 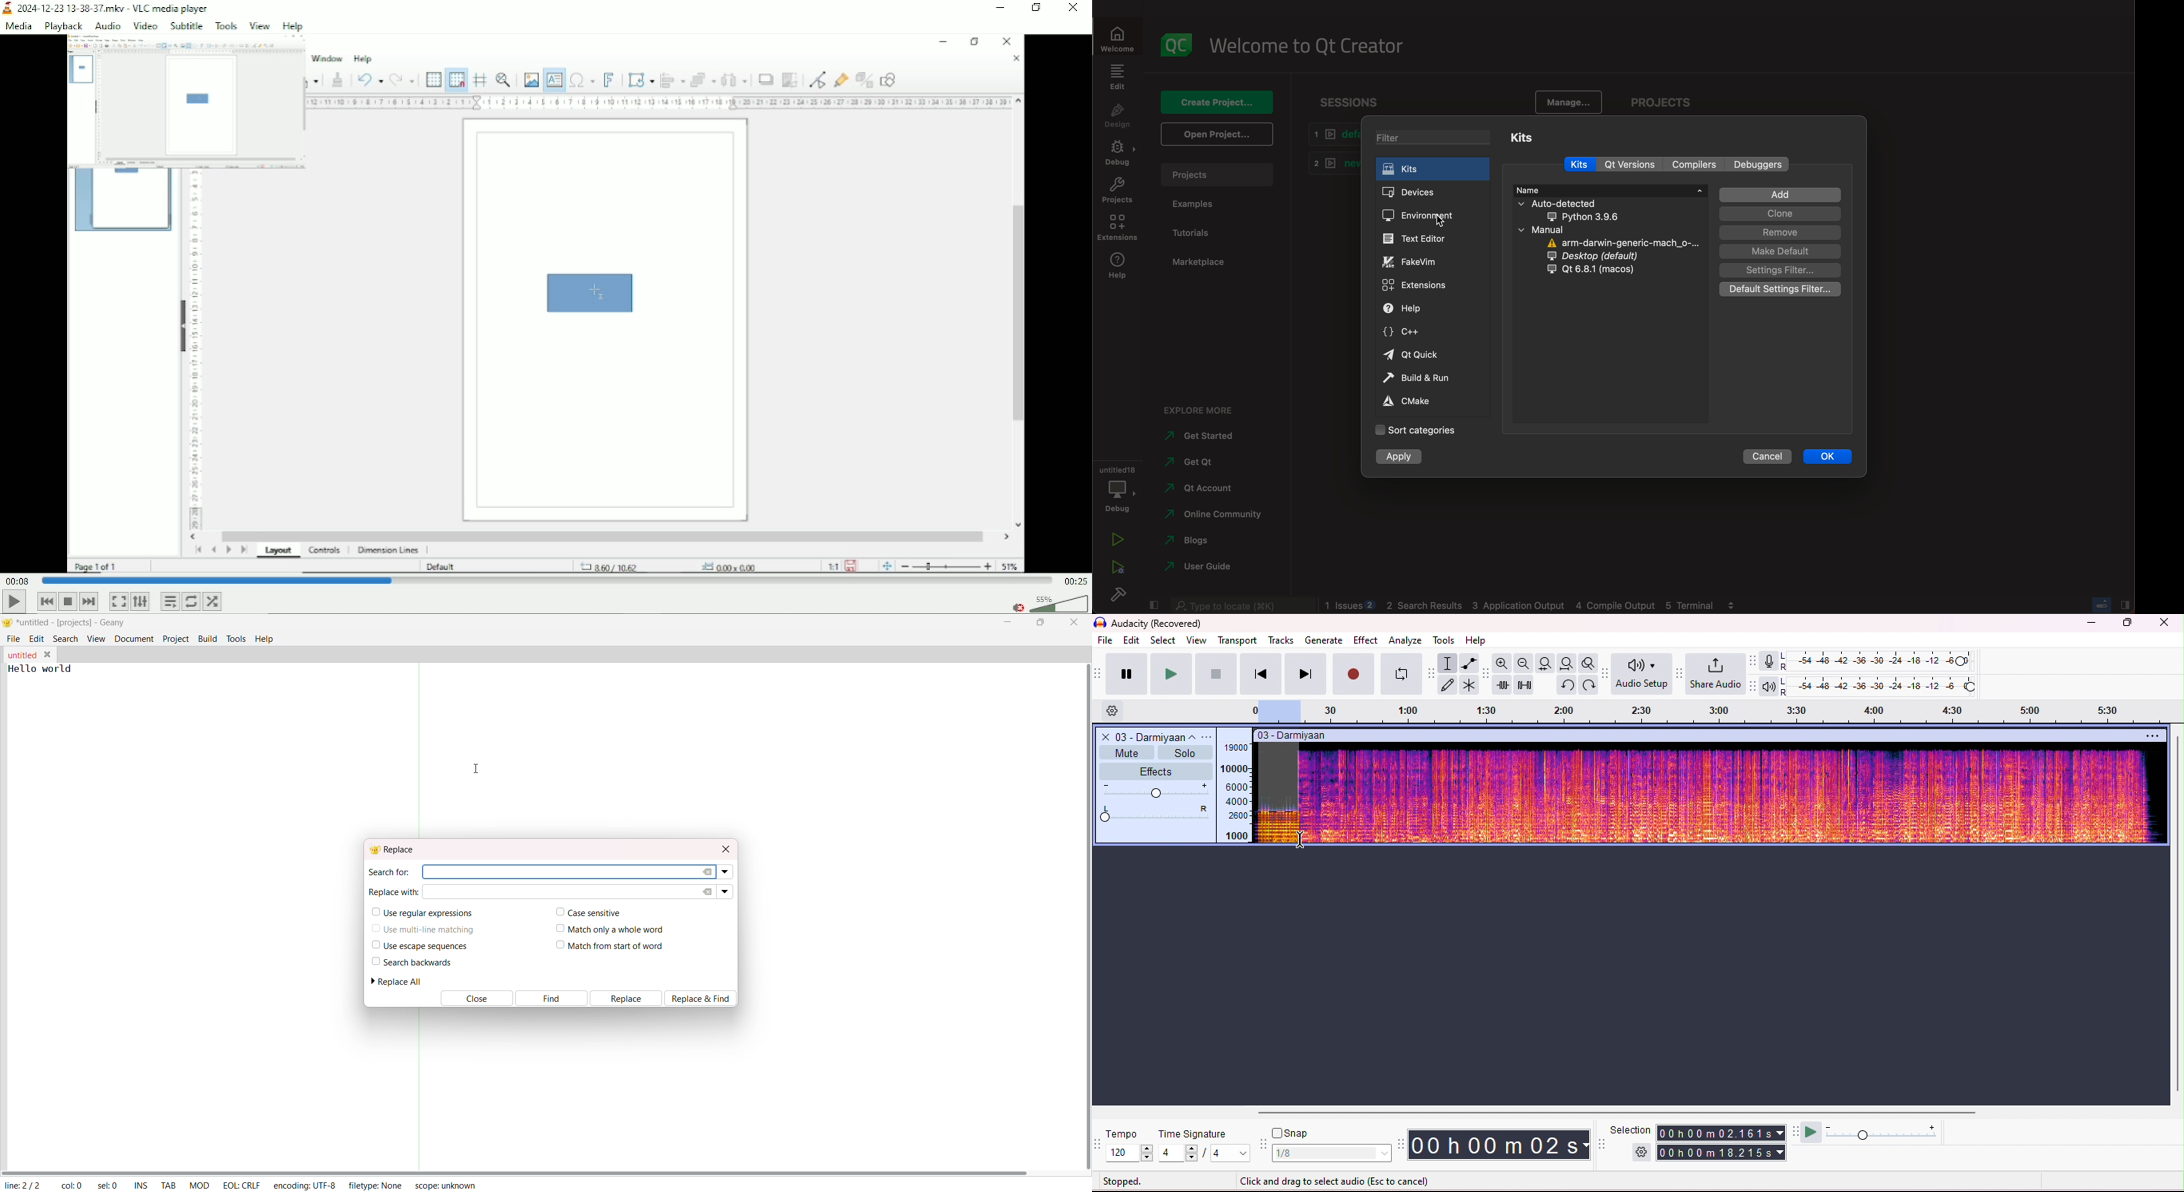 What do you see at coordinates (1795, 1130) in the screenshot?
I see `play at speed tool bar` at bounding box center [1795, 1130].